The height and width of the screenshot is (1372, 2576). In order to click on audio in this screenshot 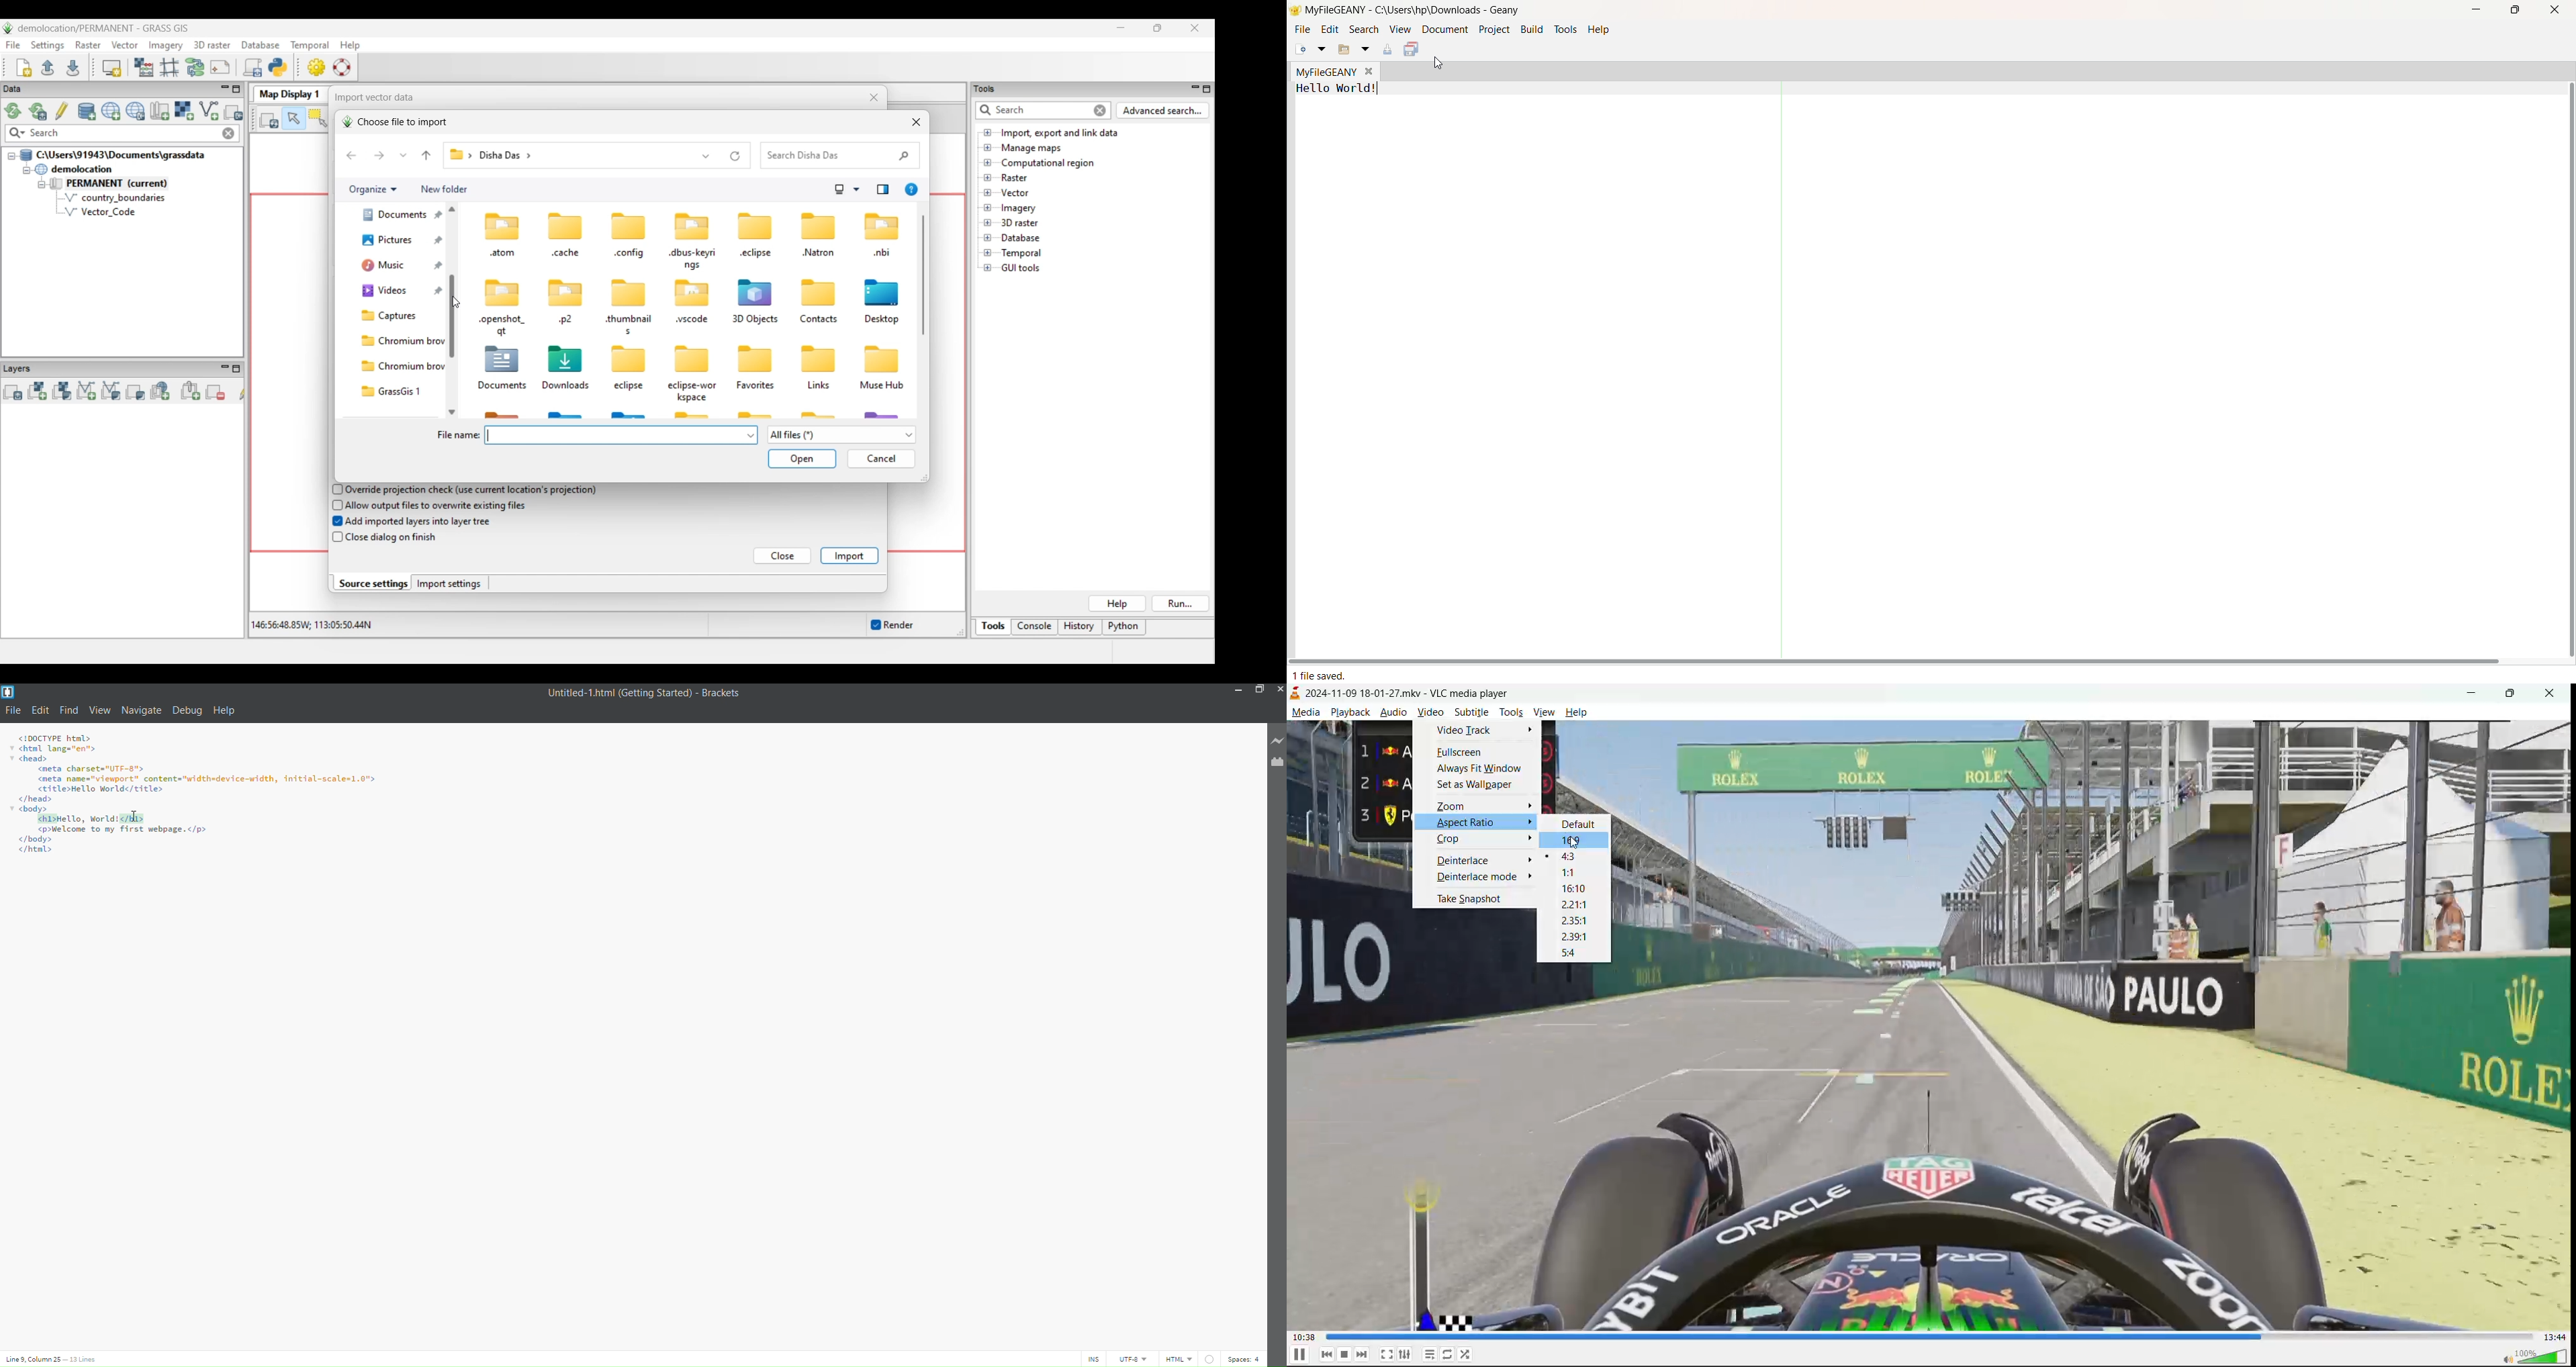, I will do `click(1396, 714)`.